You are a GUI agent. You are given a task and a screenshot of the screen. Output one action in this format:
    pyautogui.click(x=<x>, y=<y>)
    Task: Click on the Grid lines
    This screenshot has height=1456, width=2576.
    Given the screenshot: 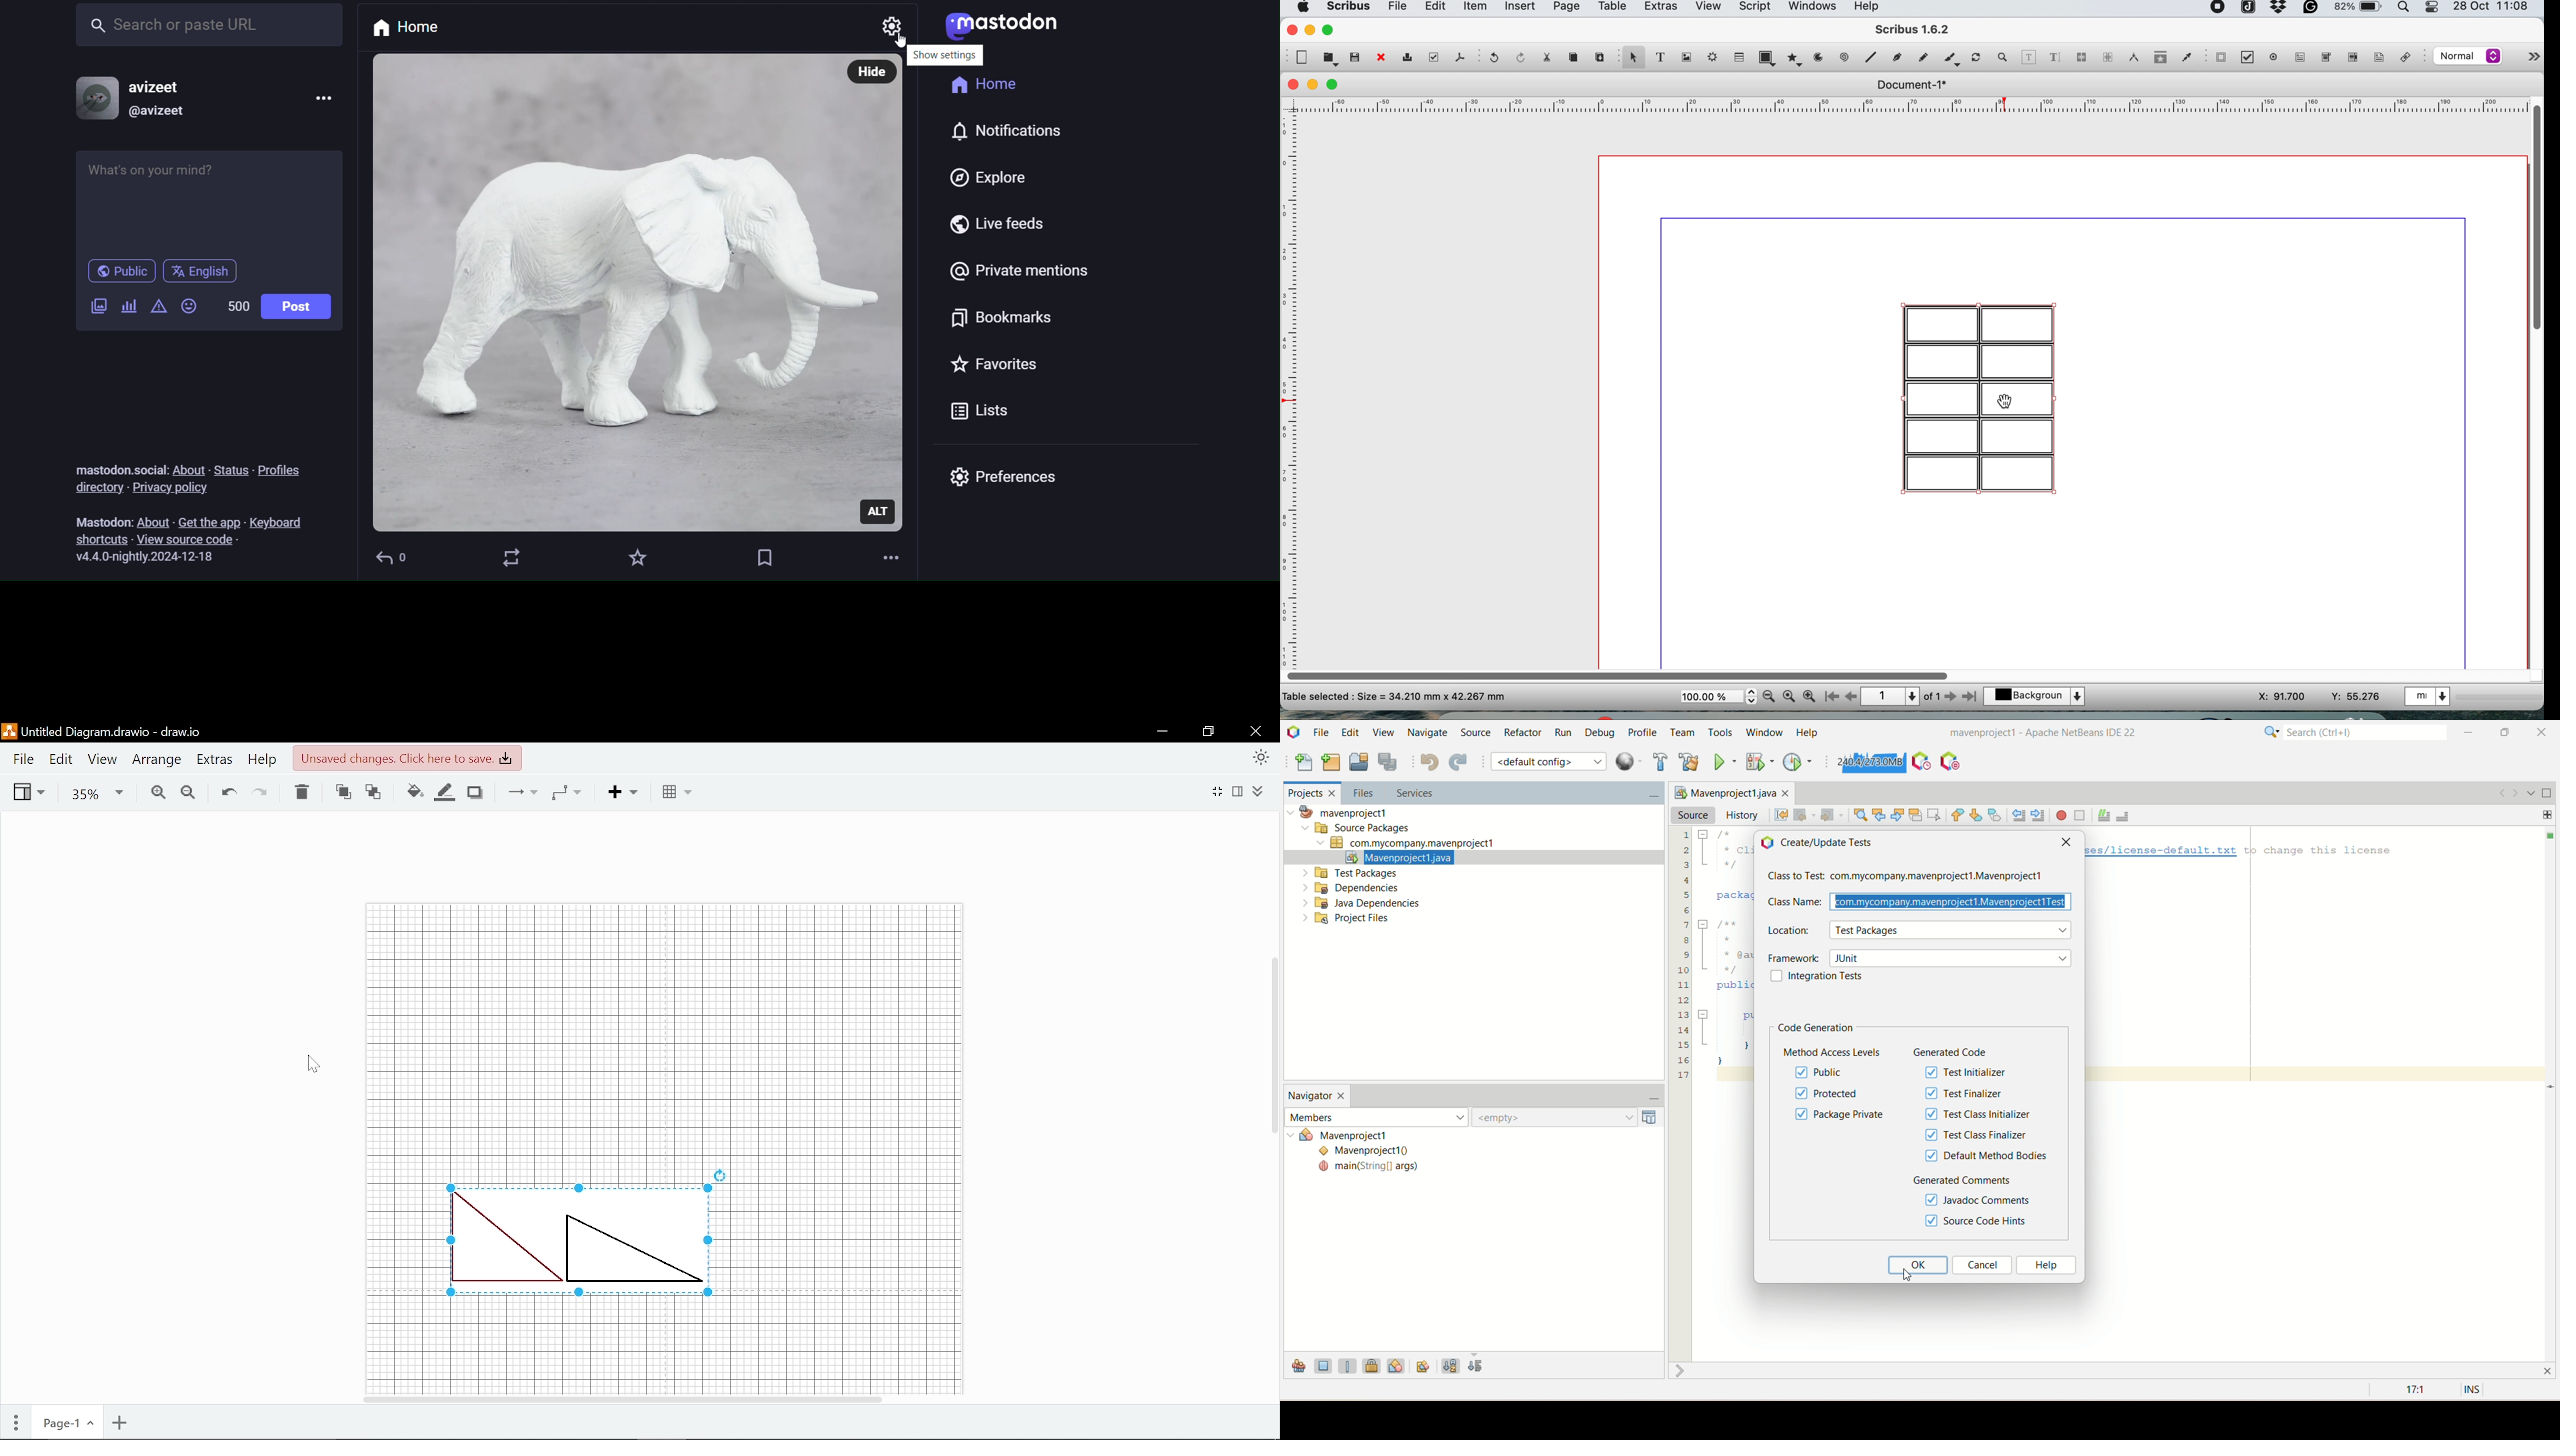 What is the action you would take?
    pyautogui.click(x=665, y=1346)
    